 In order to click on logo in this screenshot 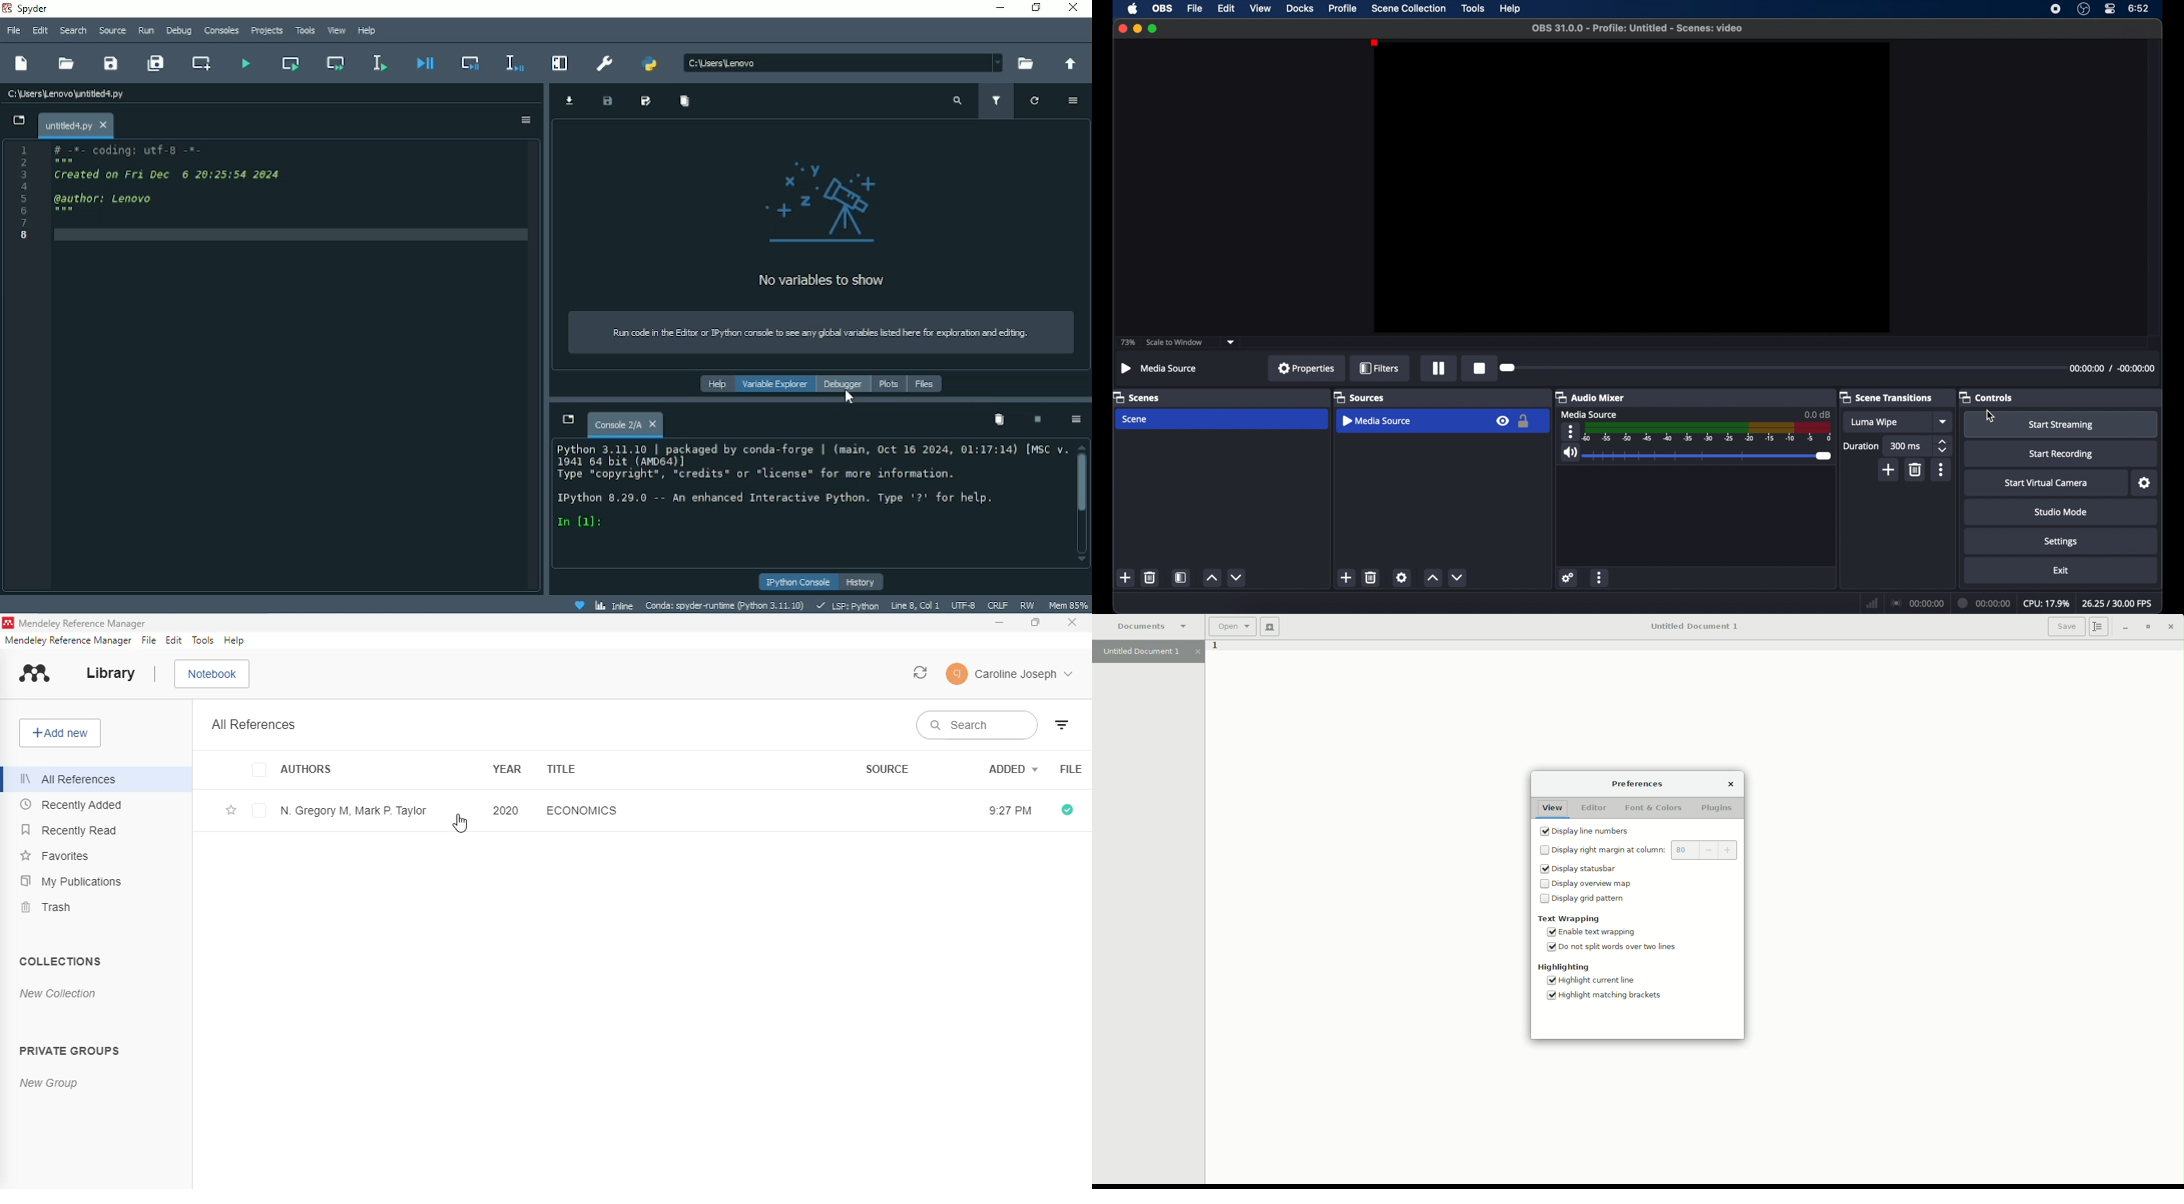, I will do `click(831, 201)`.